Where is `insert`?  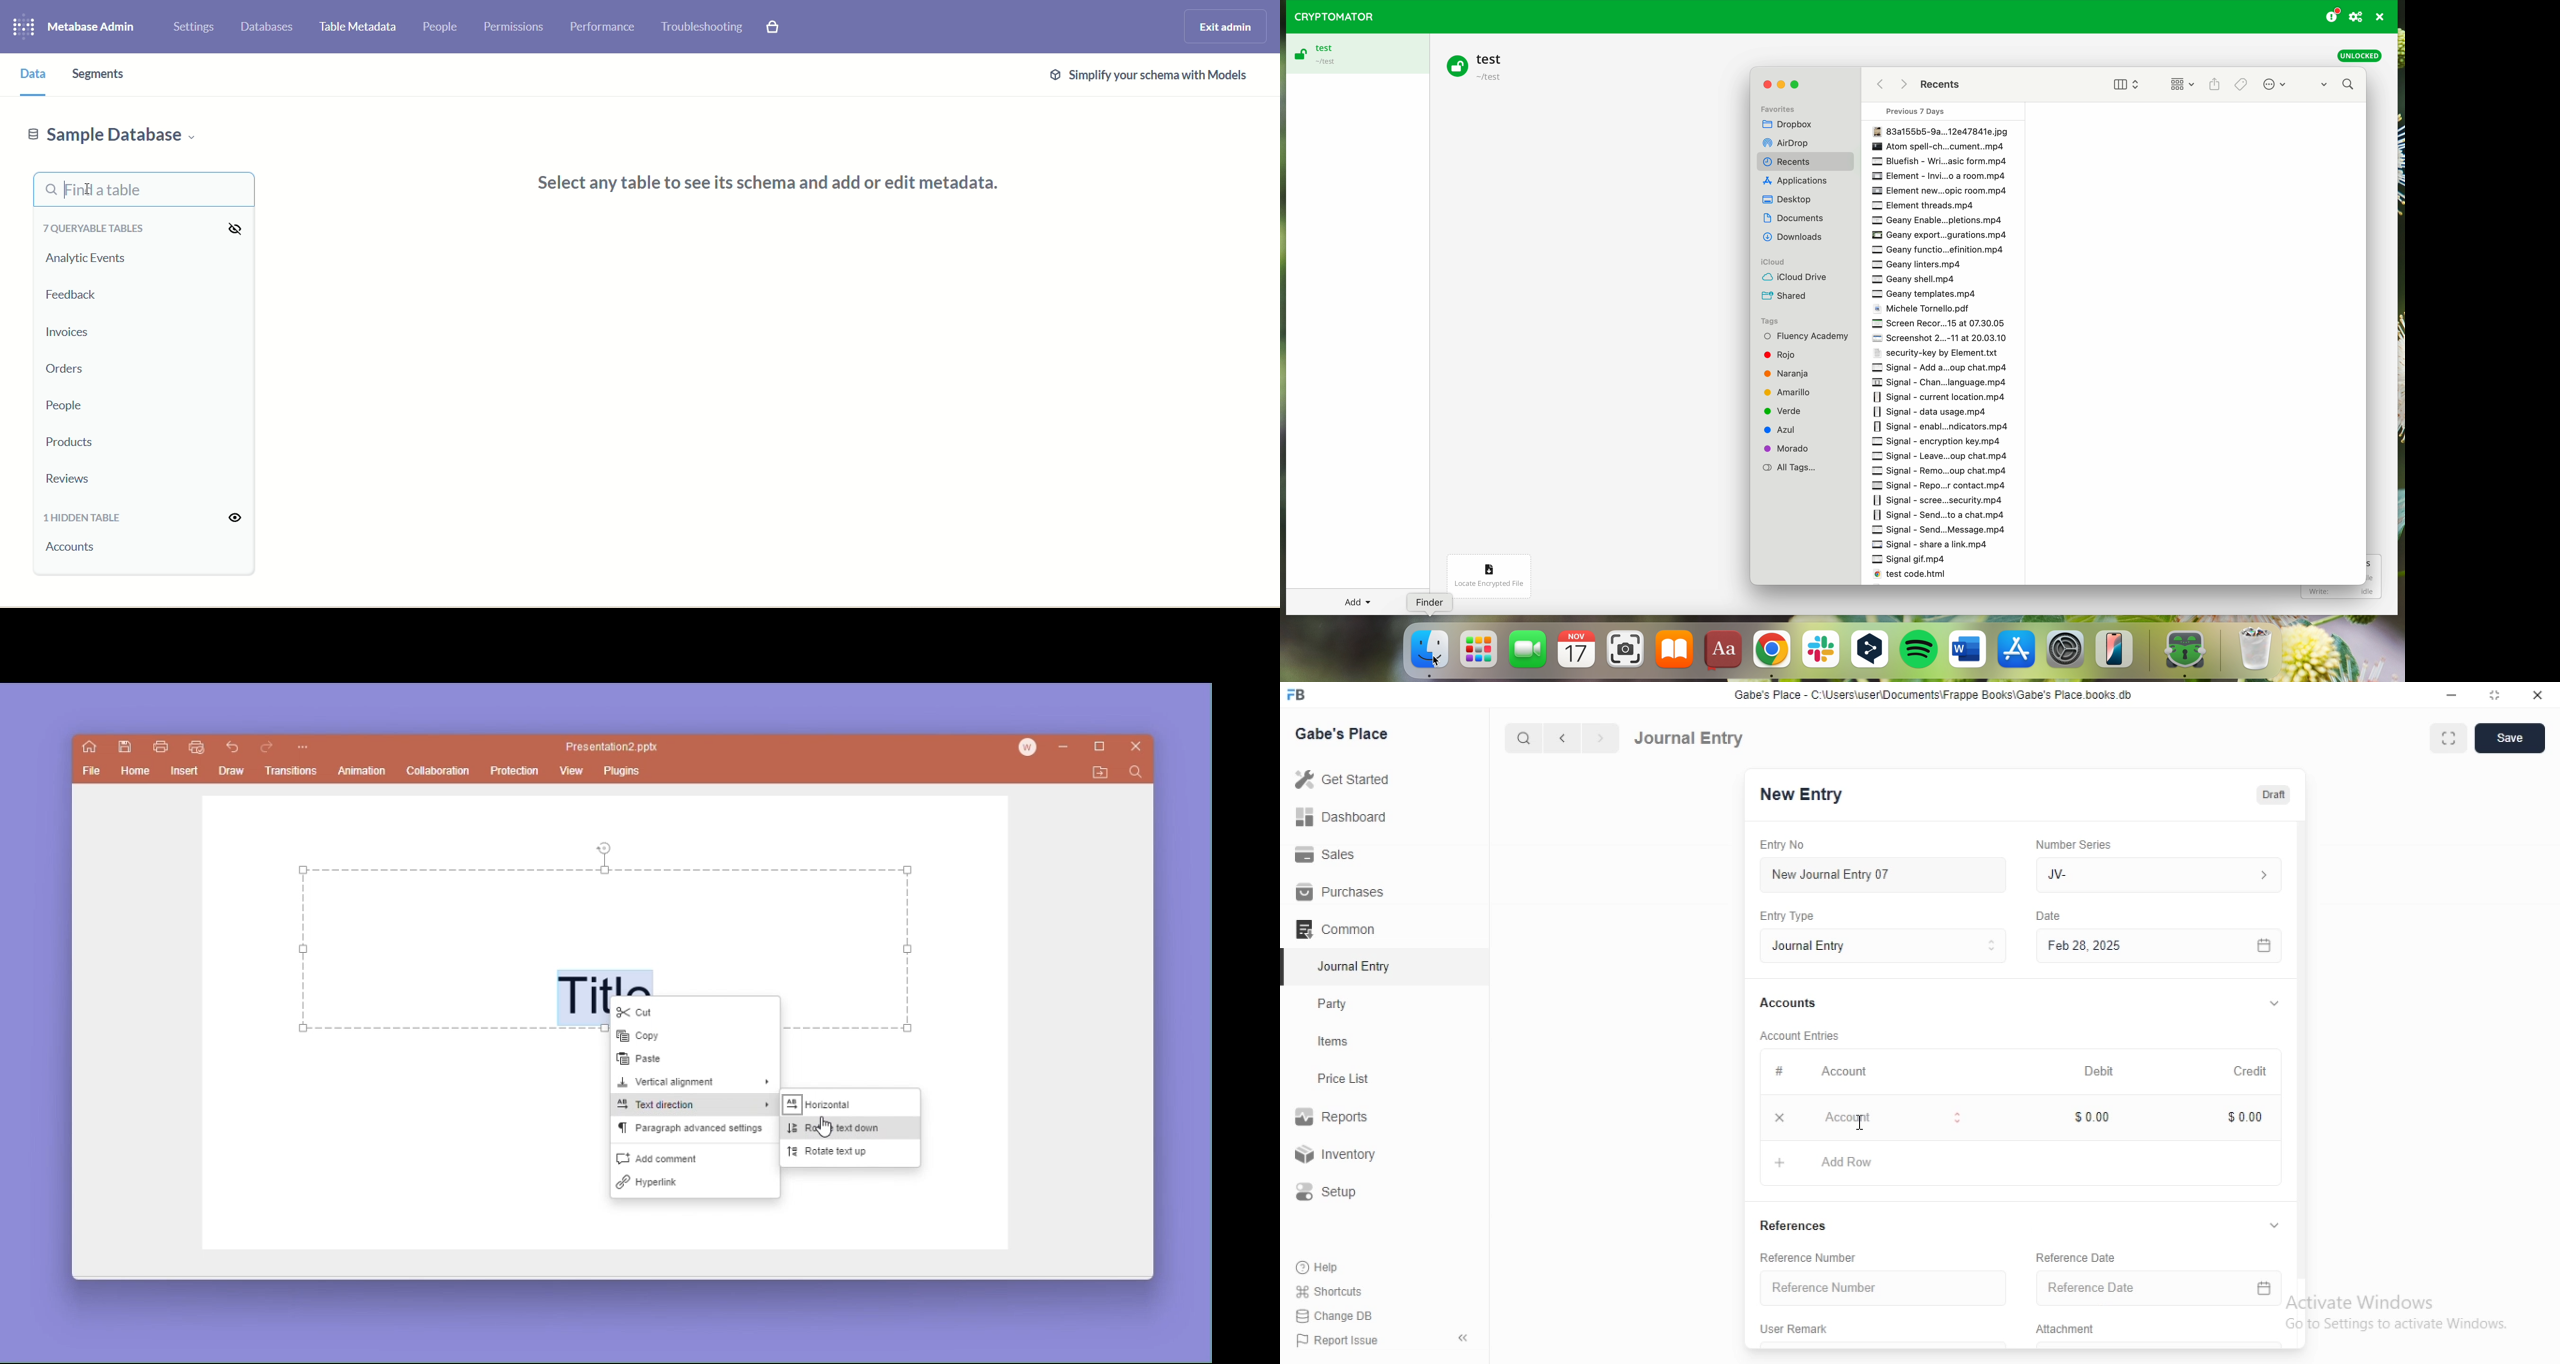 insert is located at coordinates (184, 773).